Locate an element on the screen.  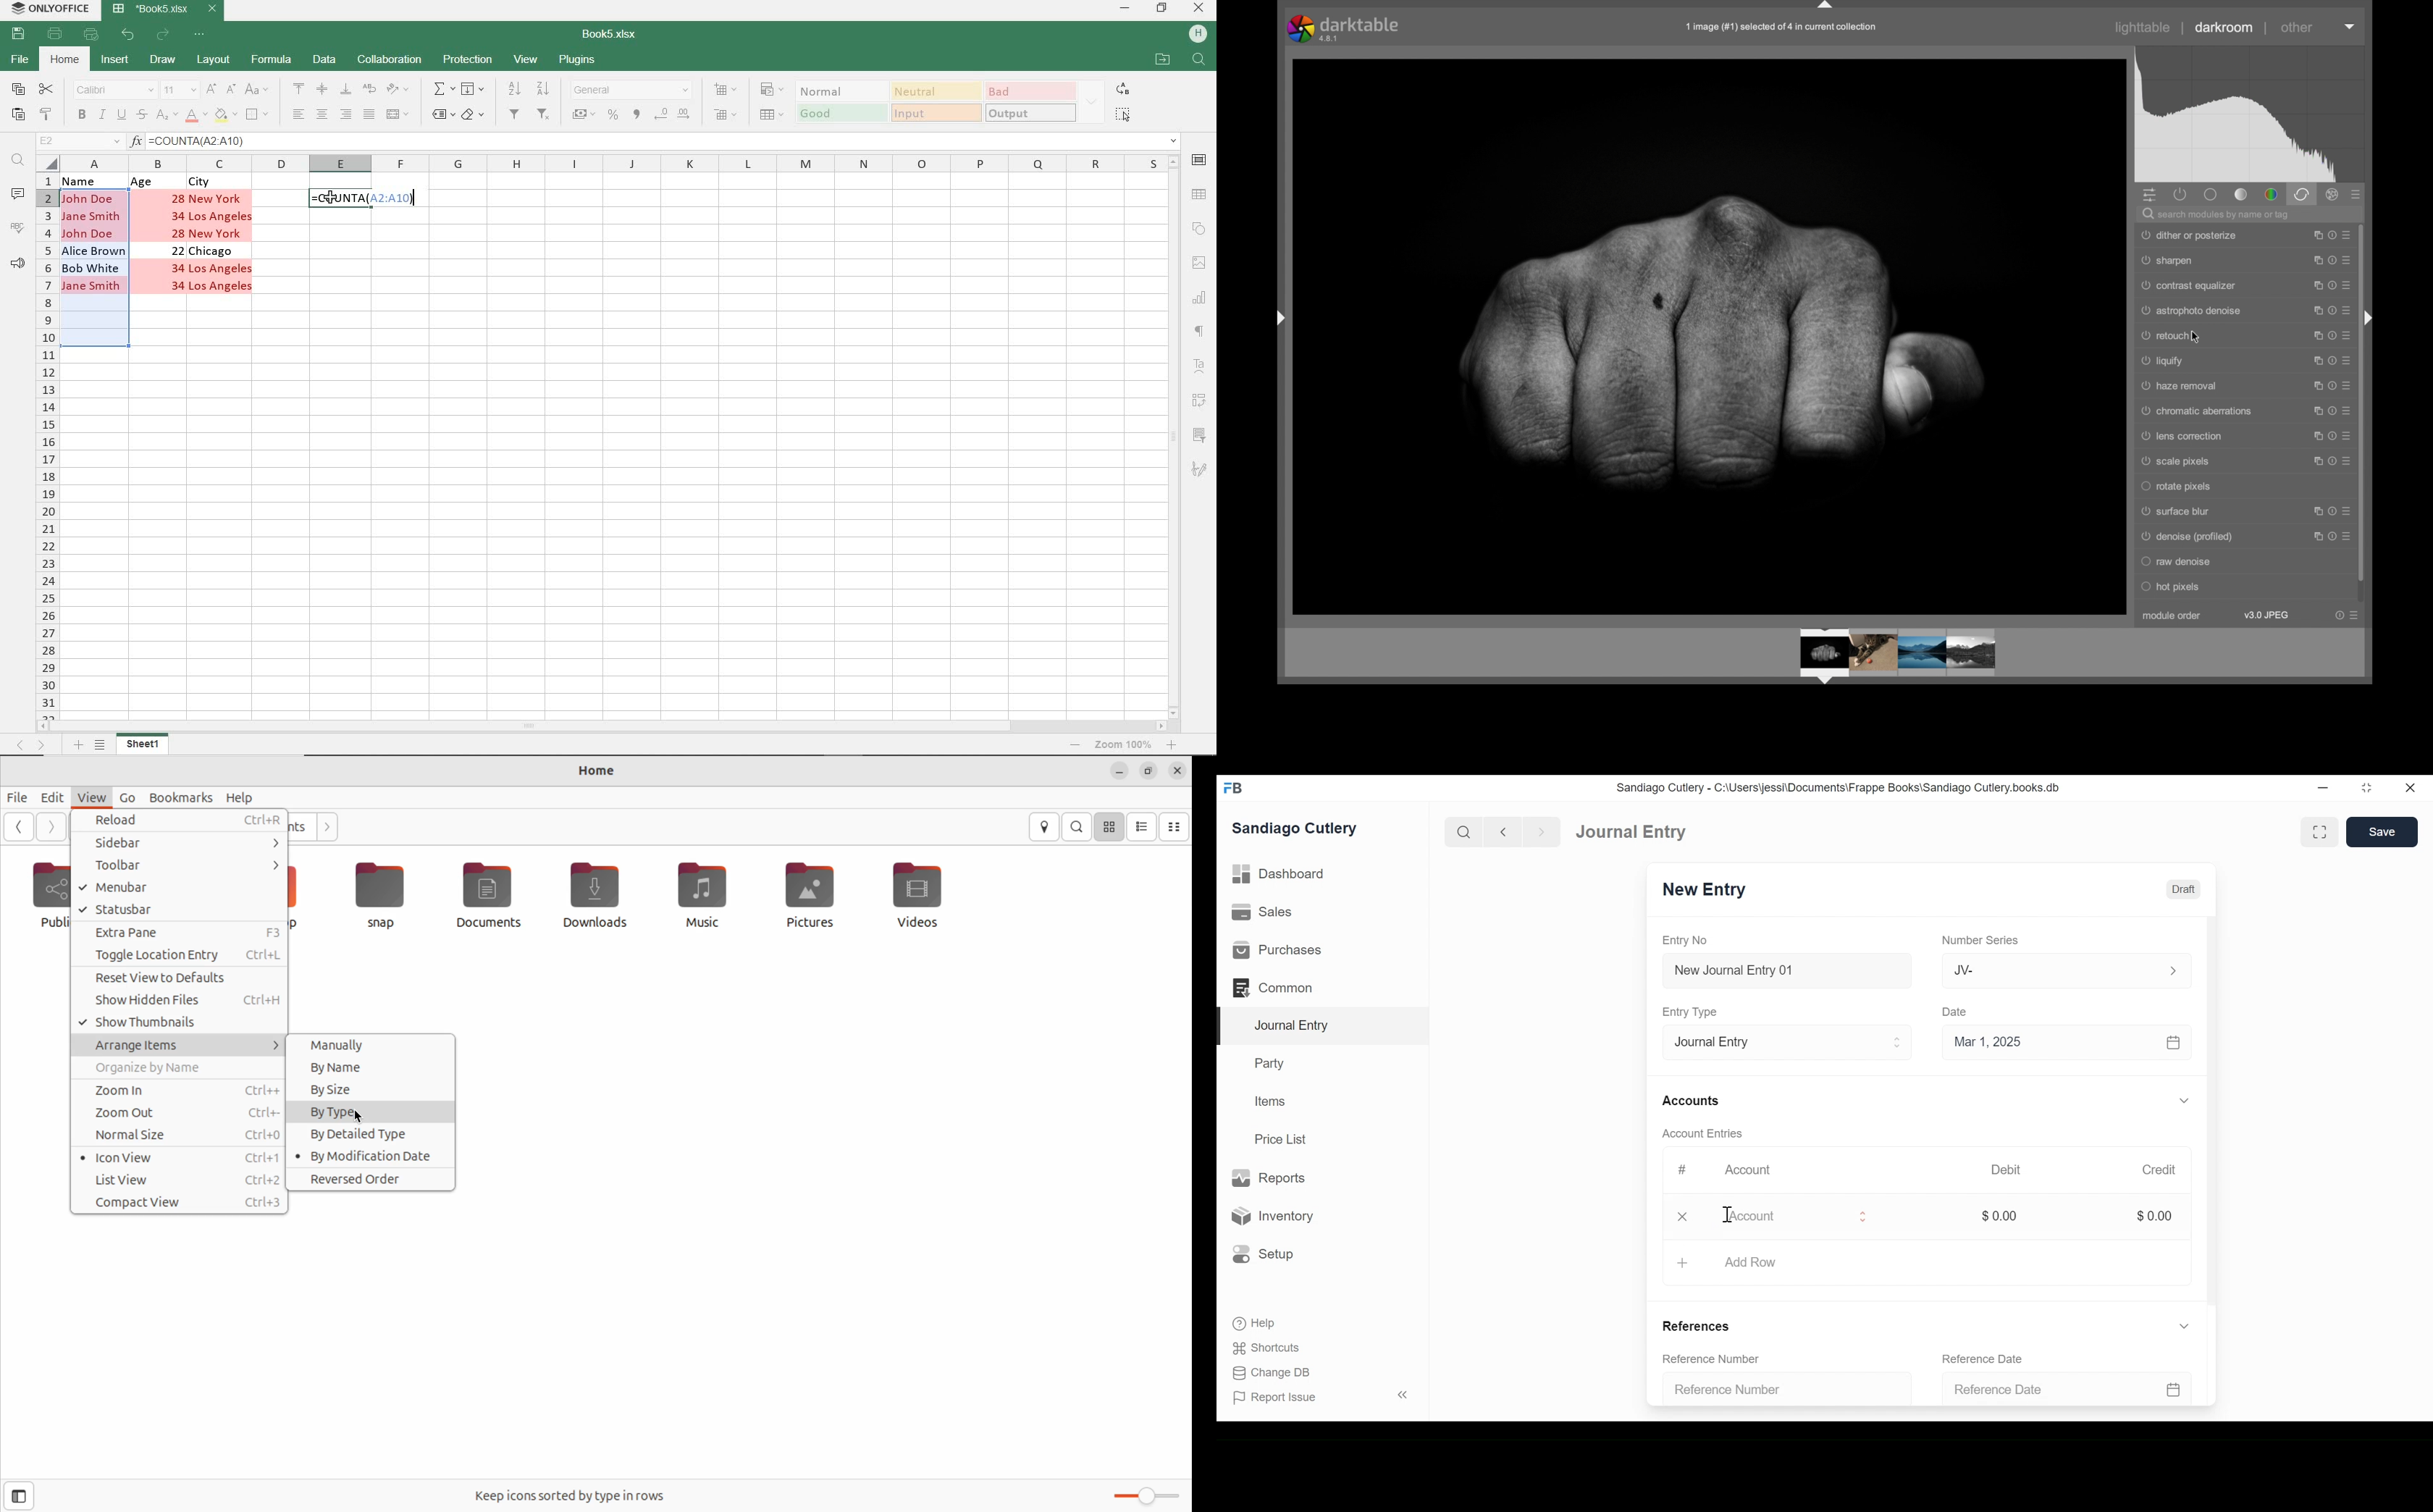
INCREMENT FONT SIZE is located at coordinates (211, 90).